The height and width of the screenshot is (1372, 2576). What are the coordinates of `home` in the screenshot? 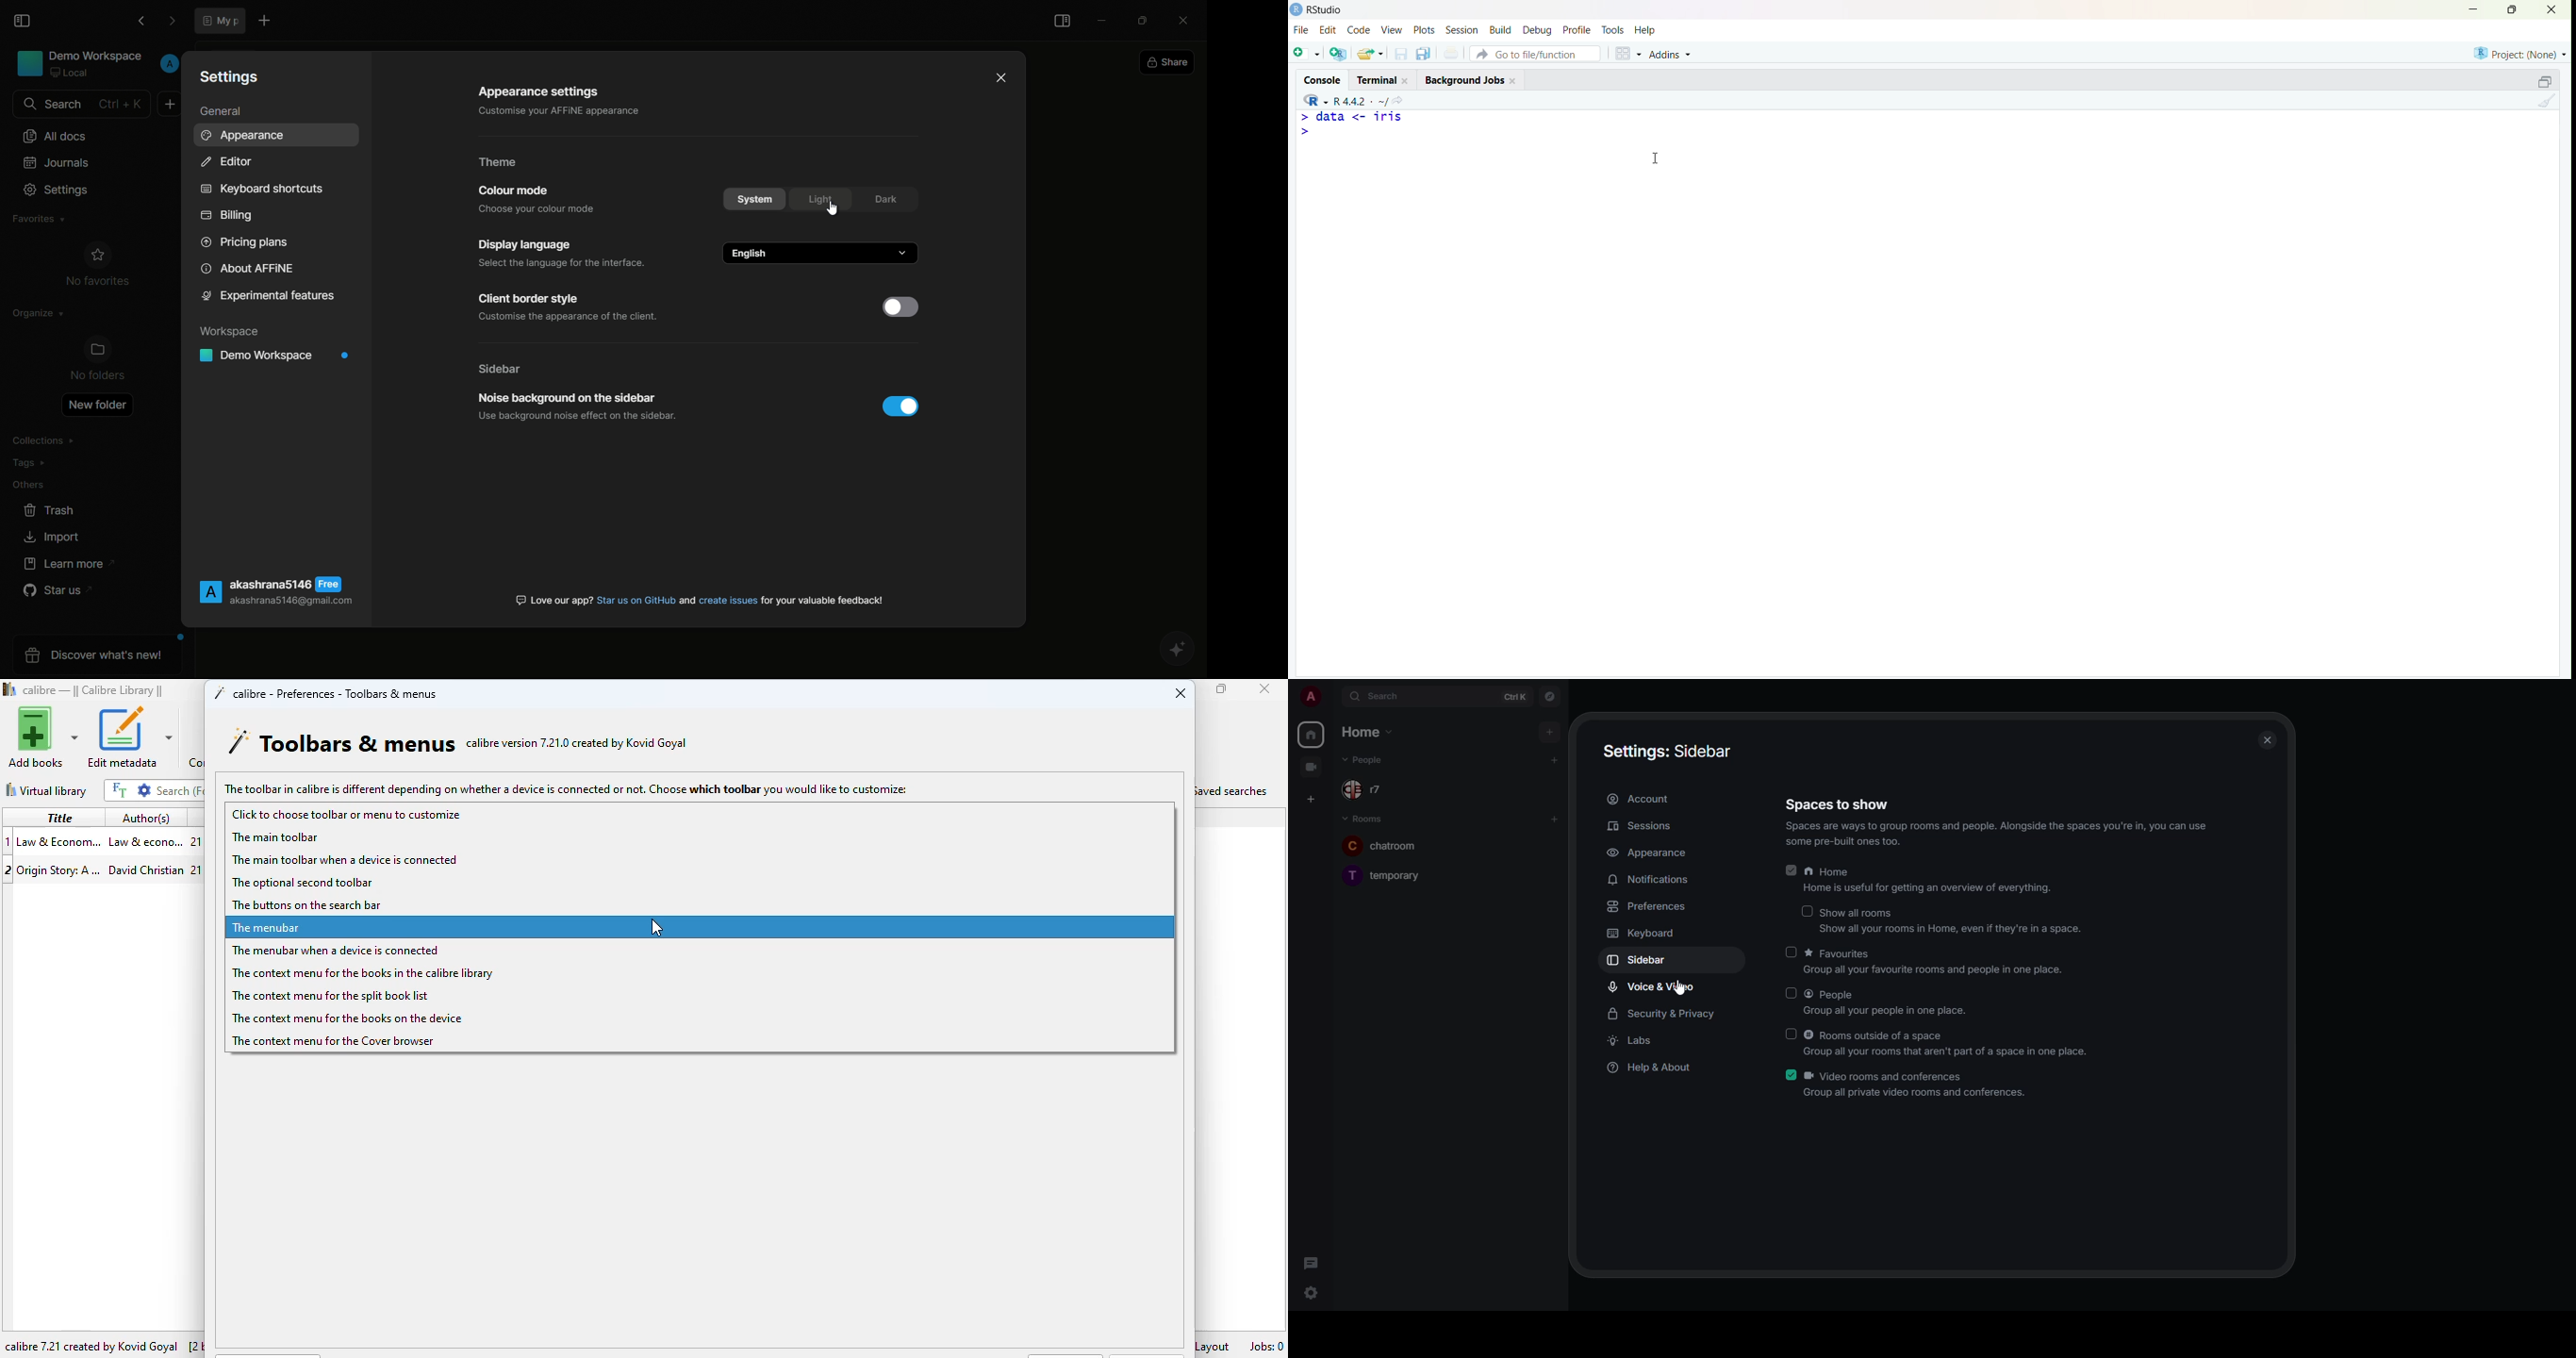 It's located at (1935, 882).